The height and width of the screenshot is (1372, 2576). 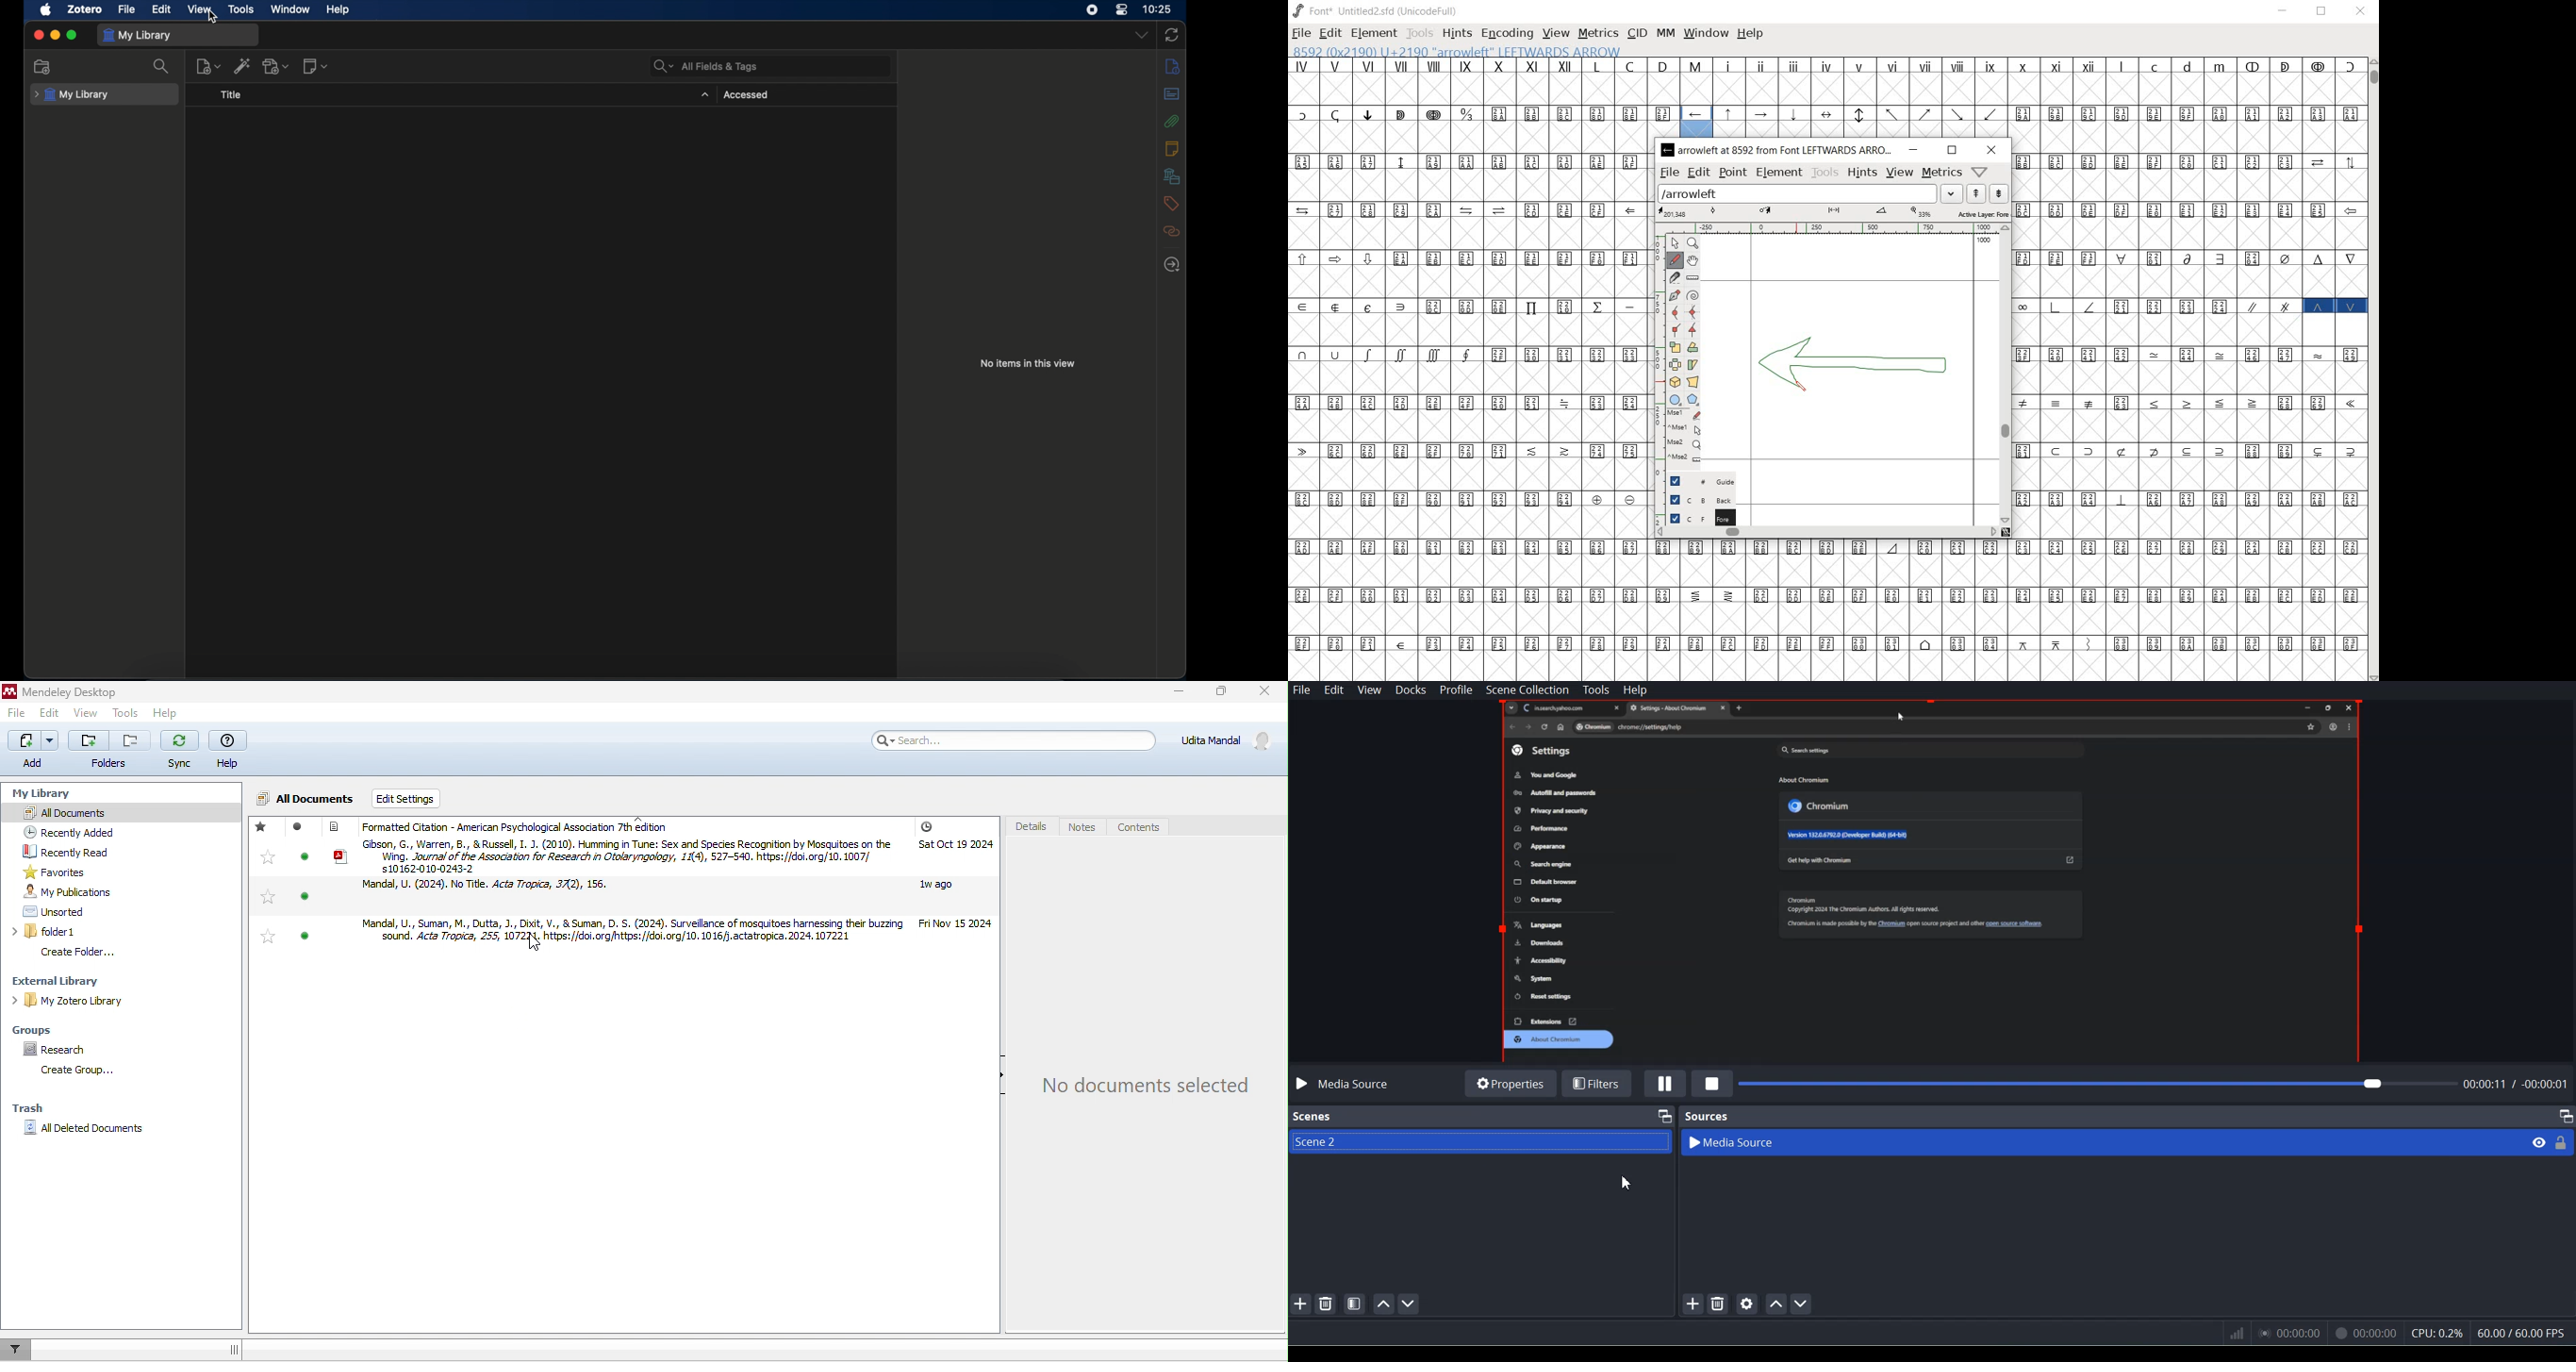 I want to click on accessed, so click(x=746, y=95).